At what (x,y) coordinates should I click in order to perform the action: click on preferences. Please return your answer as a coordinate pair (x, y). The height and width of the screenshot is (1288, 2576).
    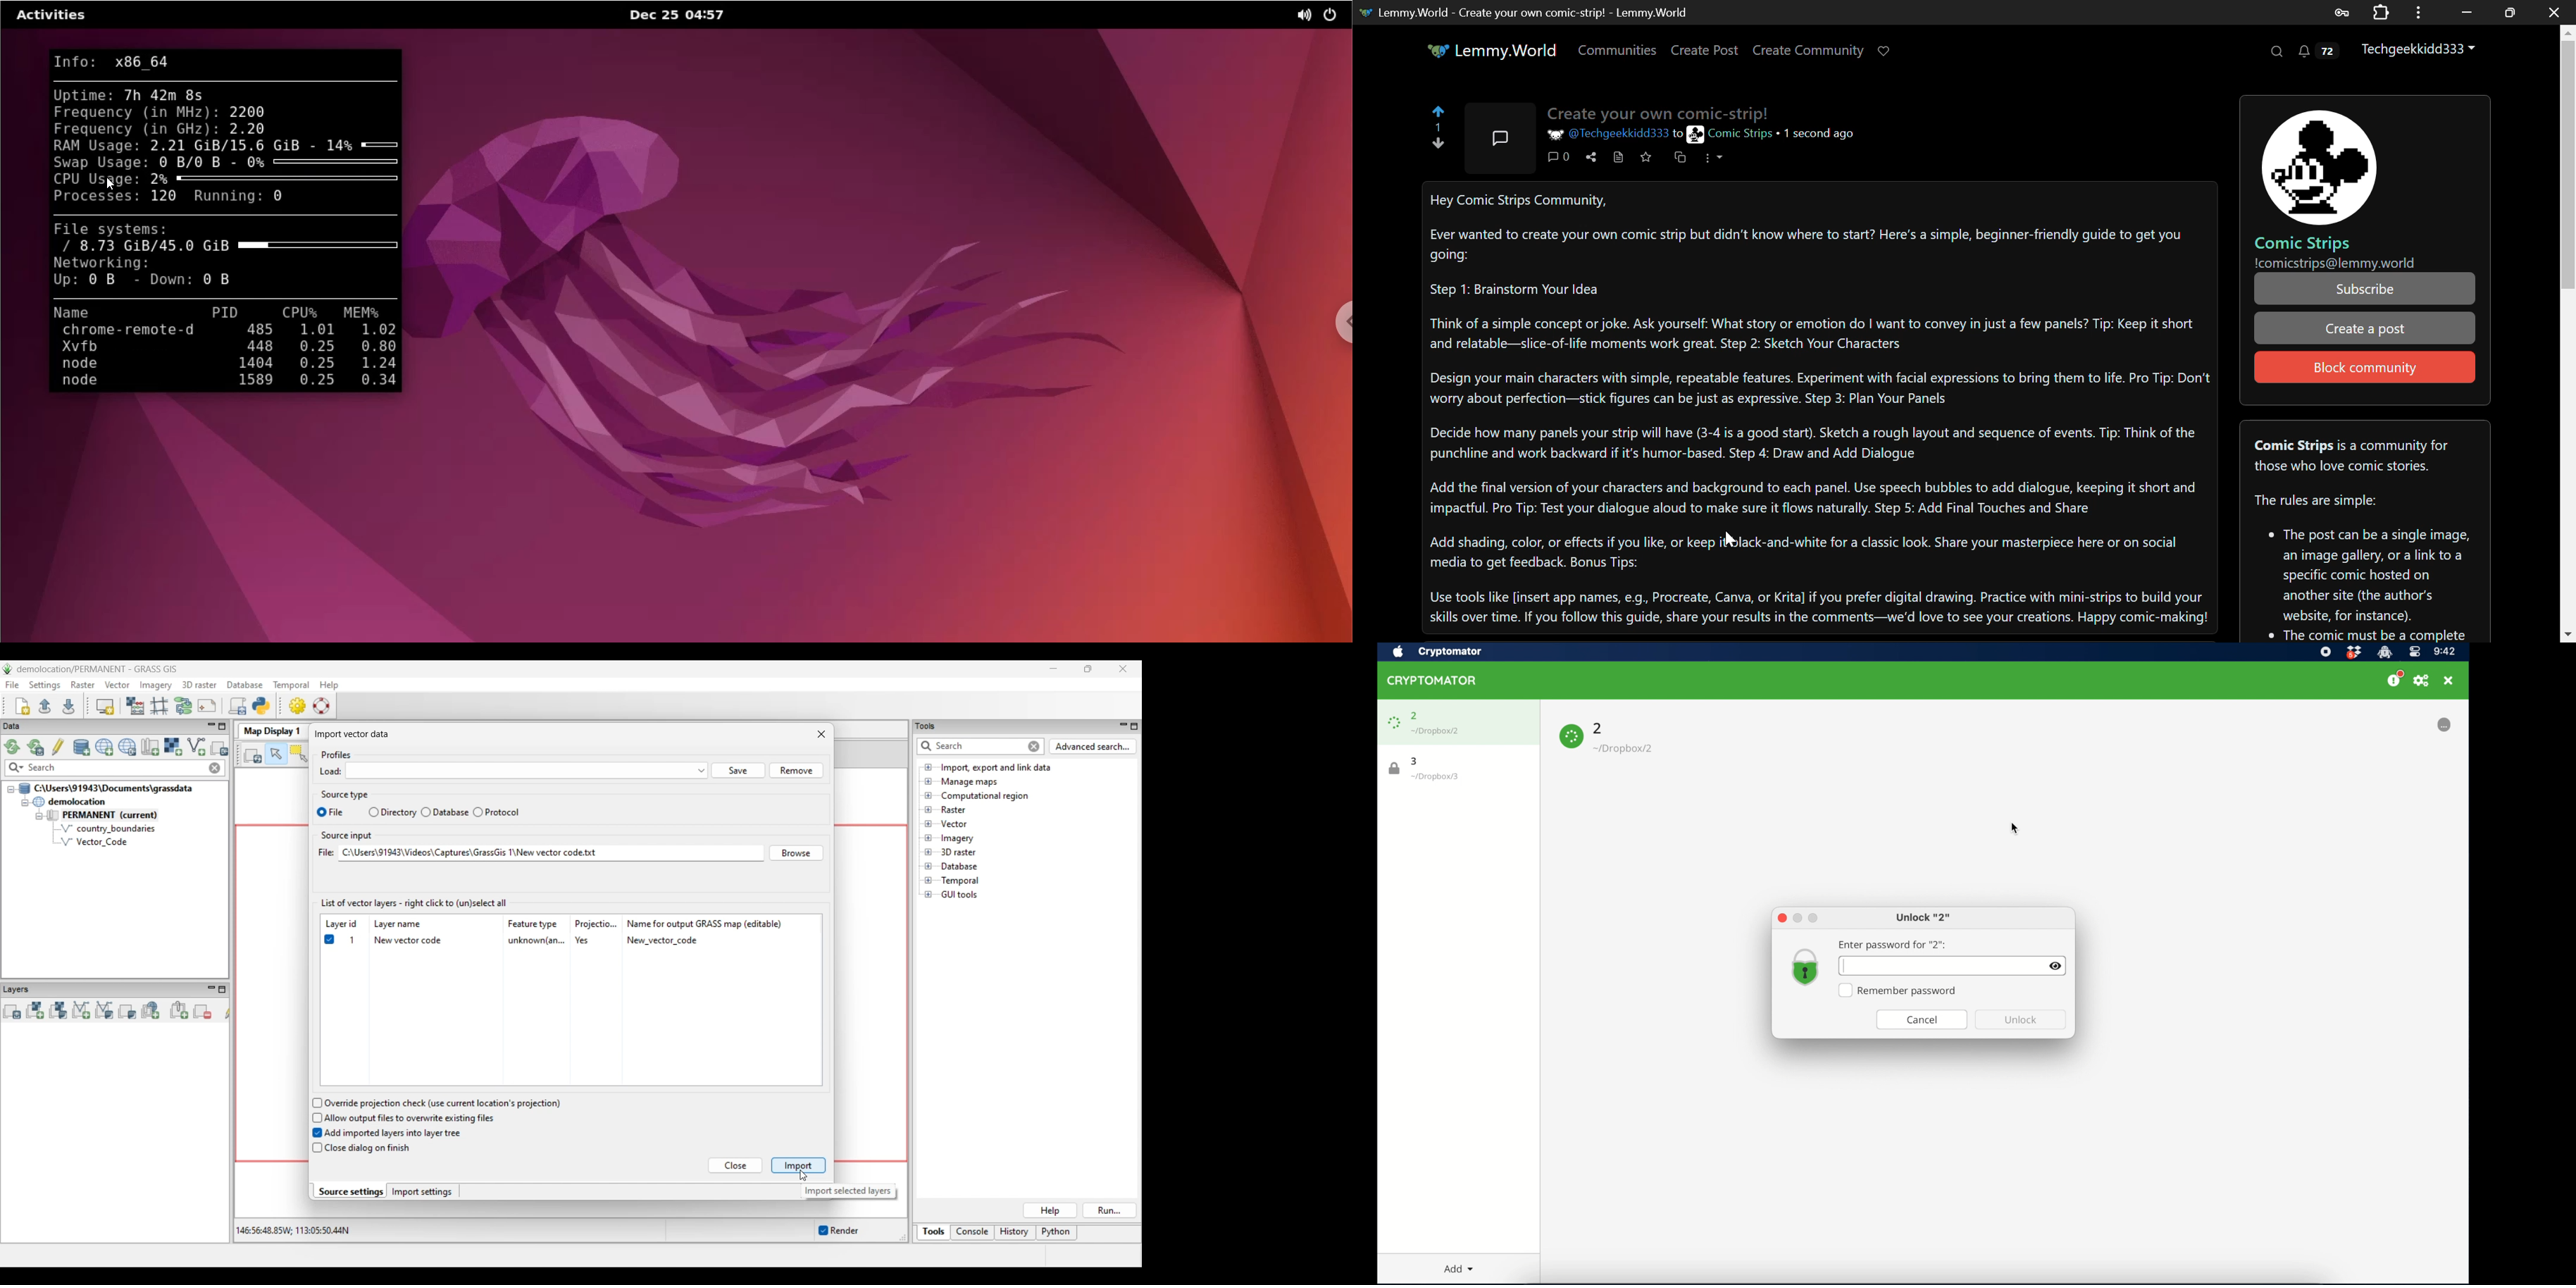
    Looking at the image, I should click on (2421, 681).